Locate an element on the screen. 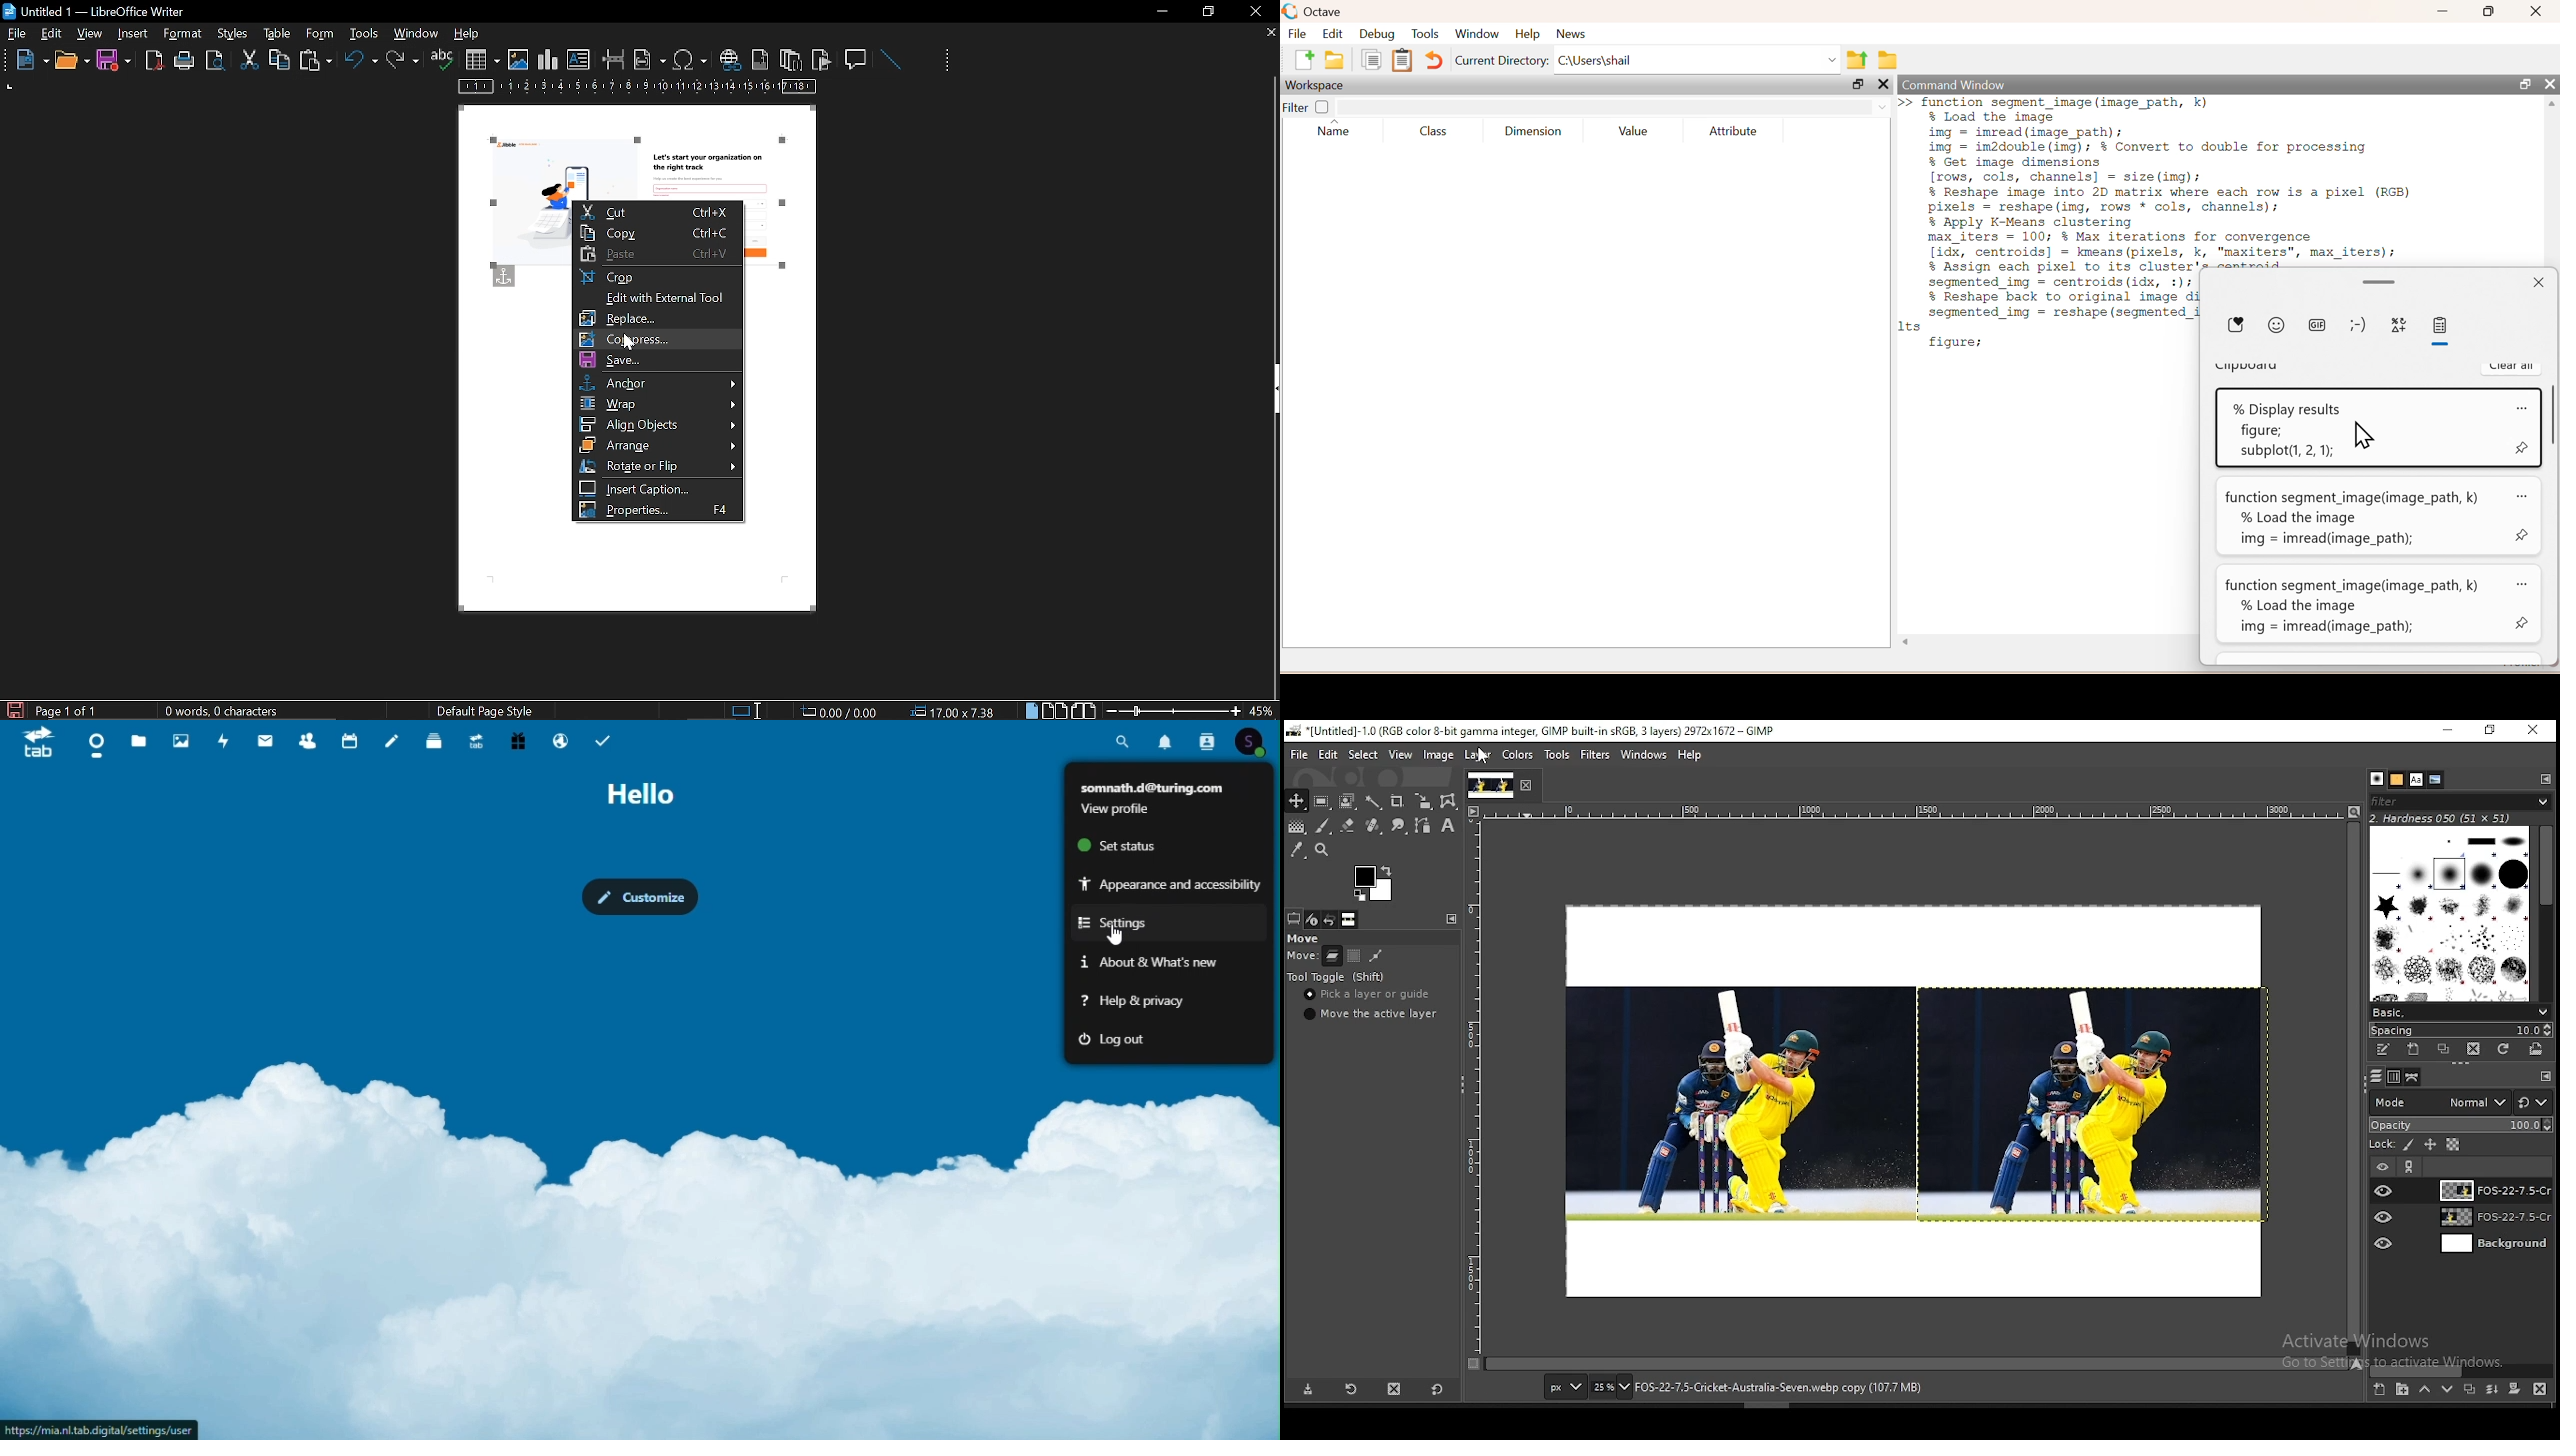 This screenshot has height=1456, width=2576. move channels is located at coordinates (1353, 956).